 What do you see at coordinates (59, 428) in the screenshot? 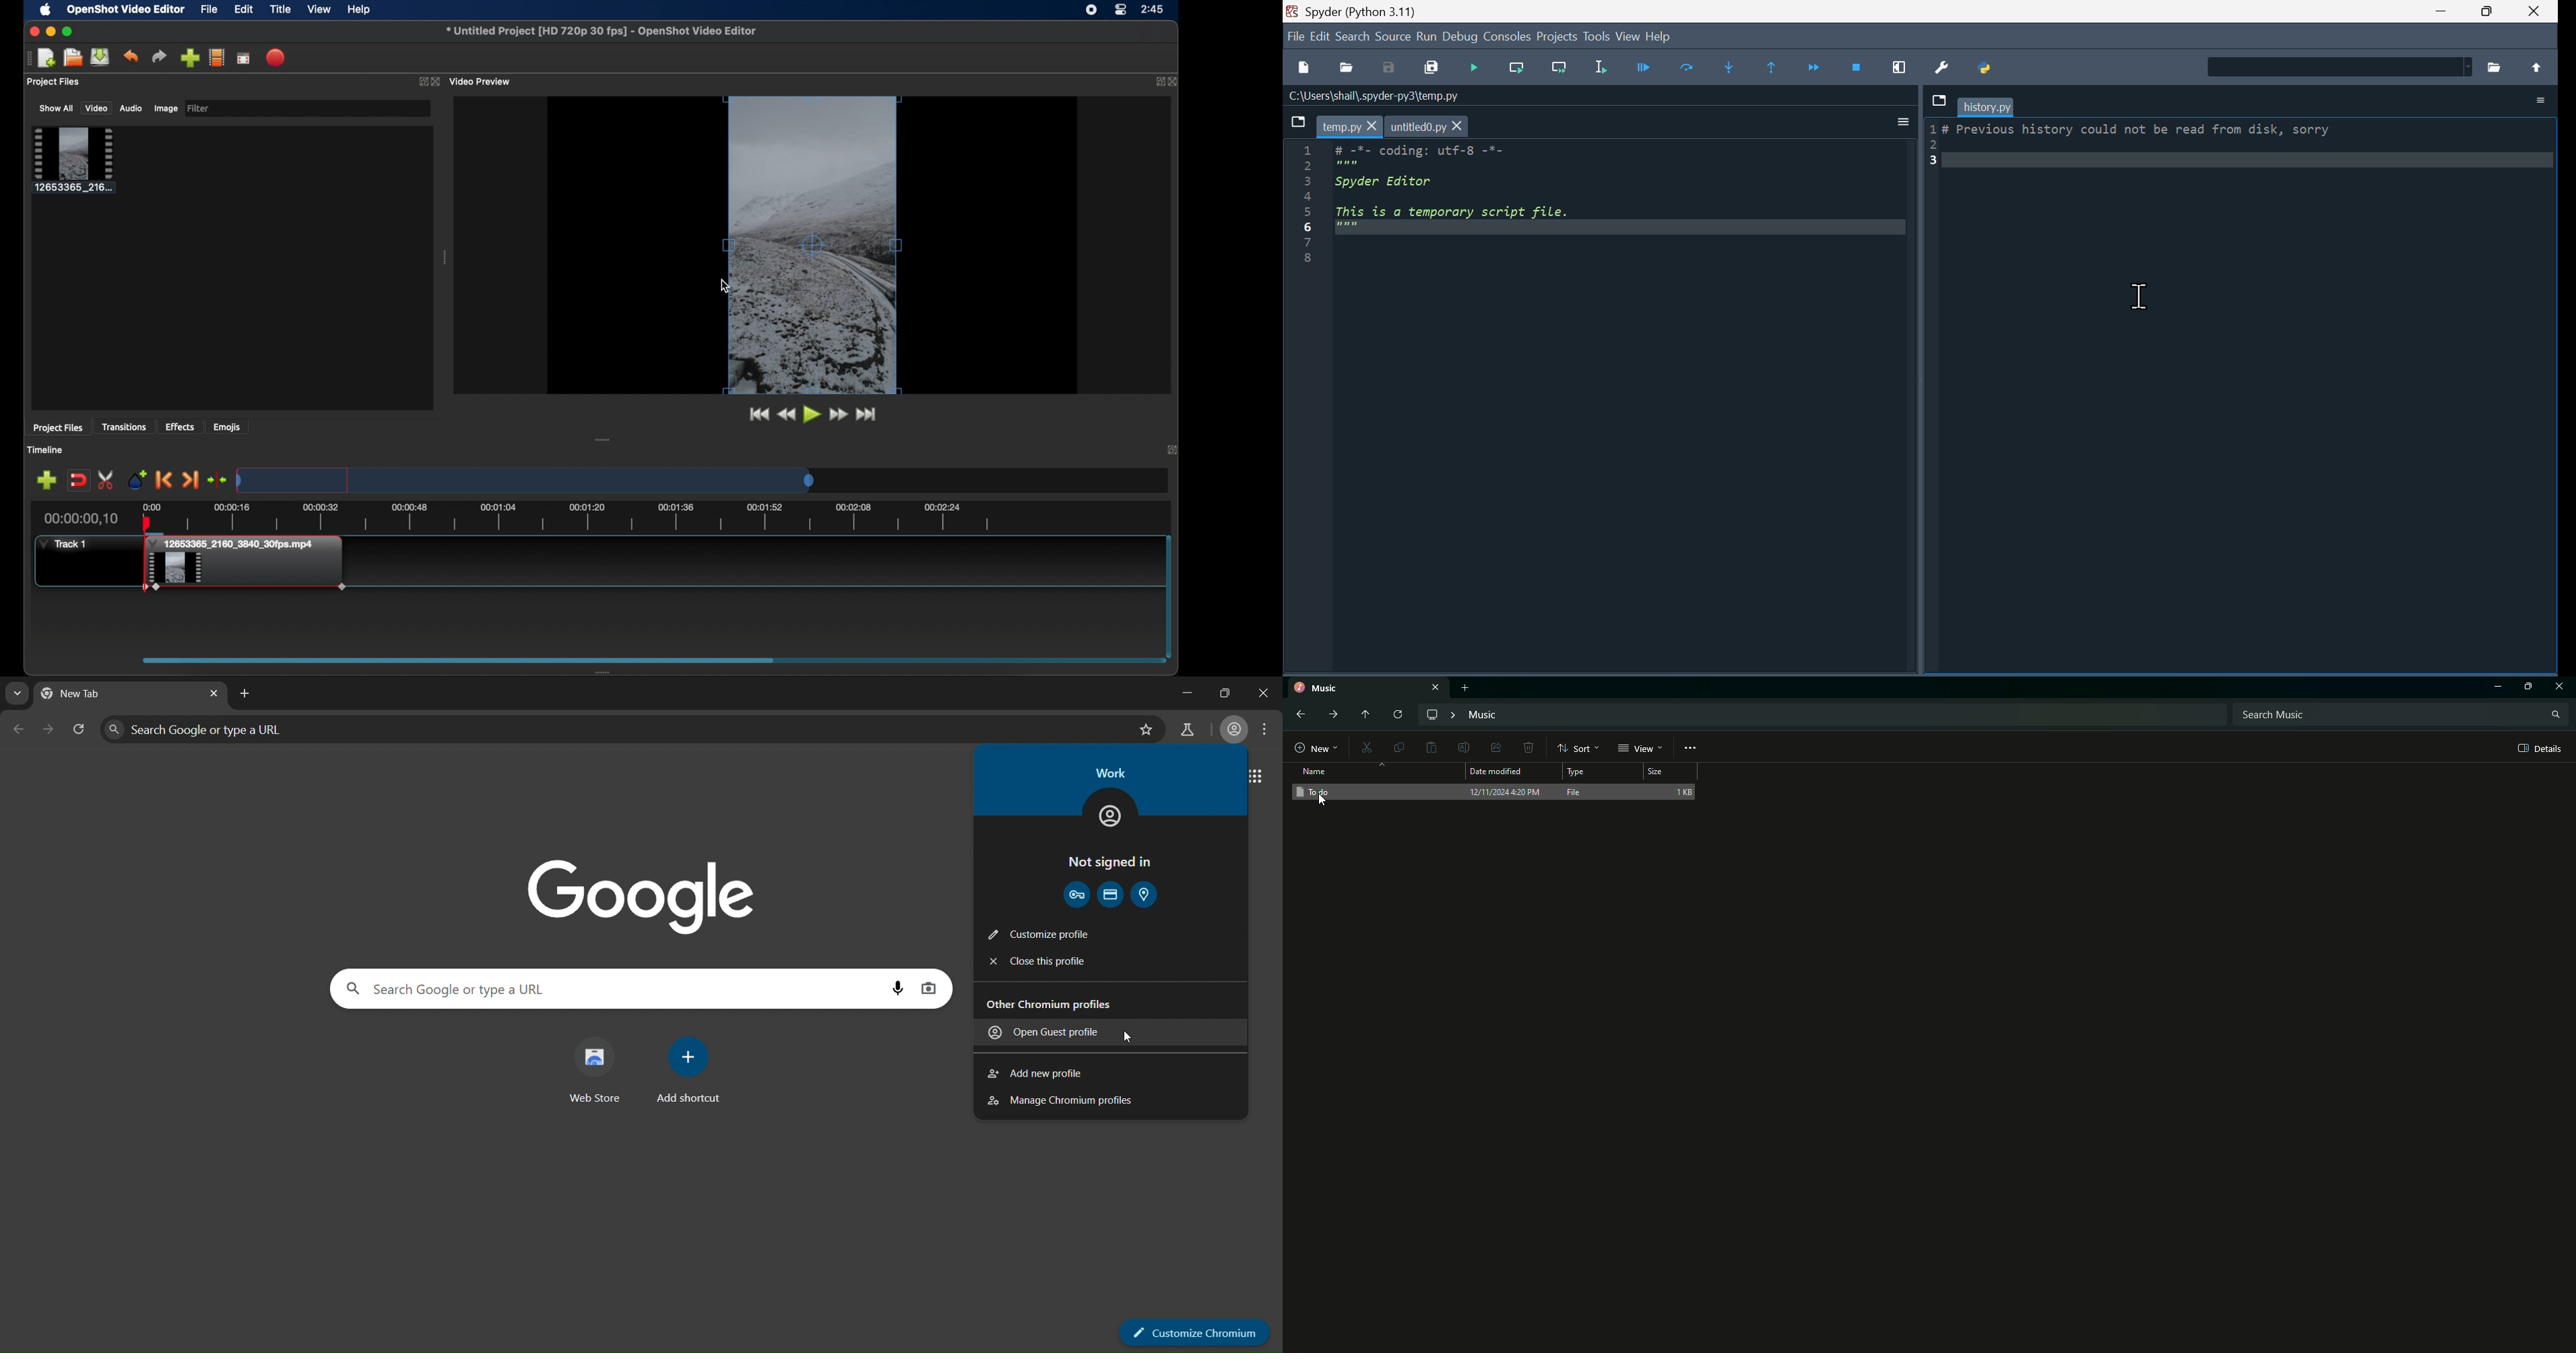
I see `project files` at bounding box center [59, 428].